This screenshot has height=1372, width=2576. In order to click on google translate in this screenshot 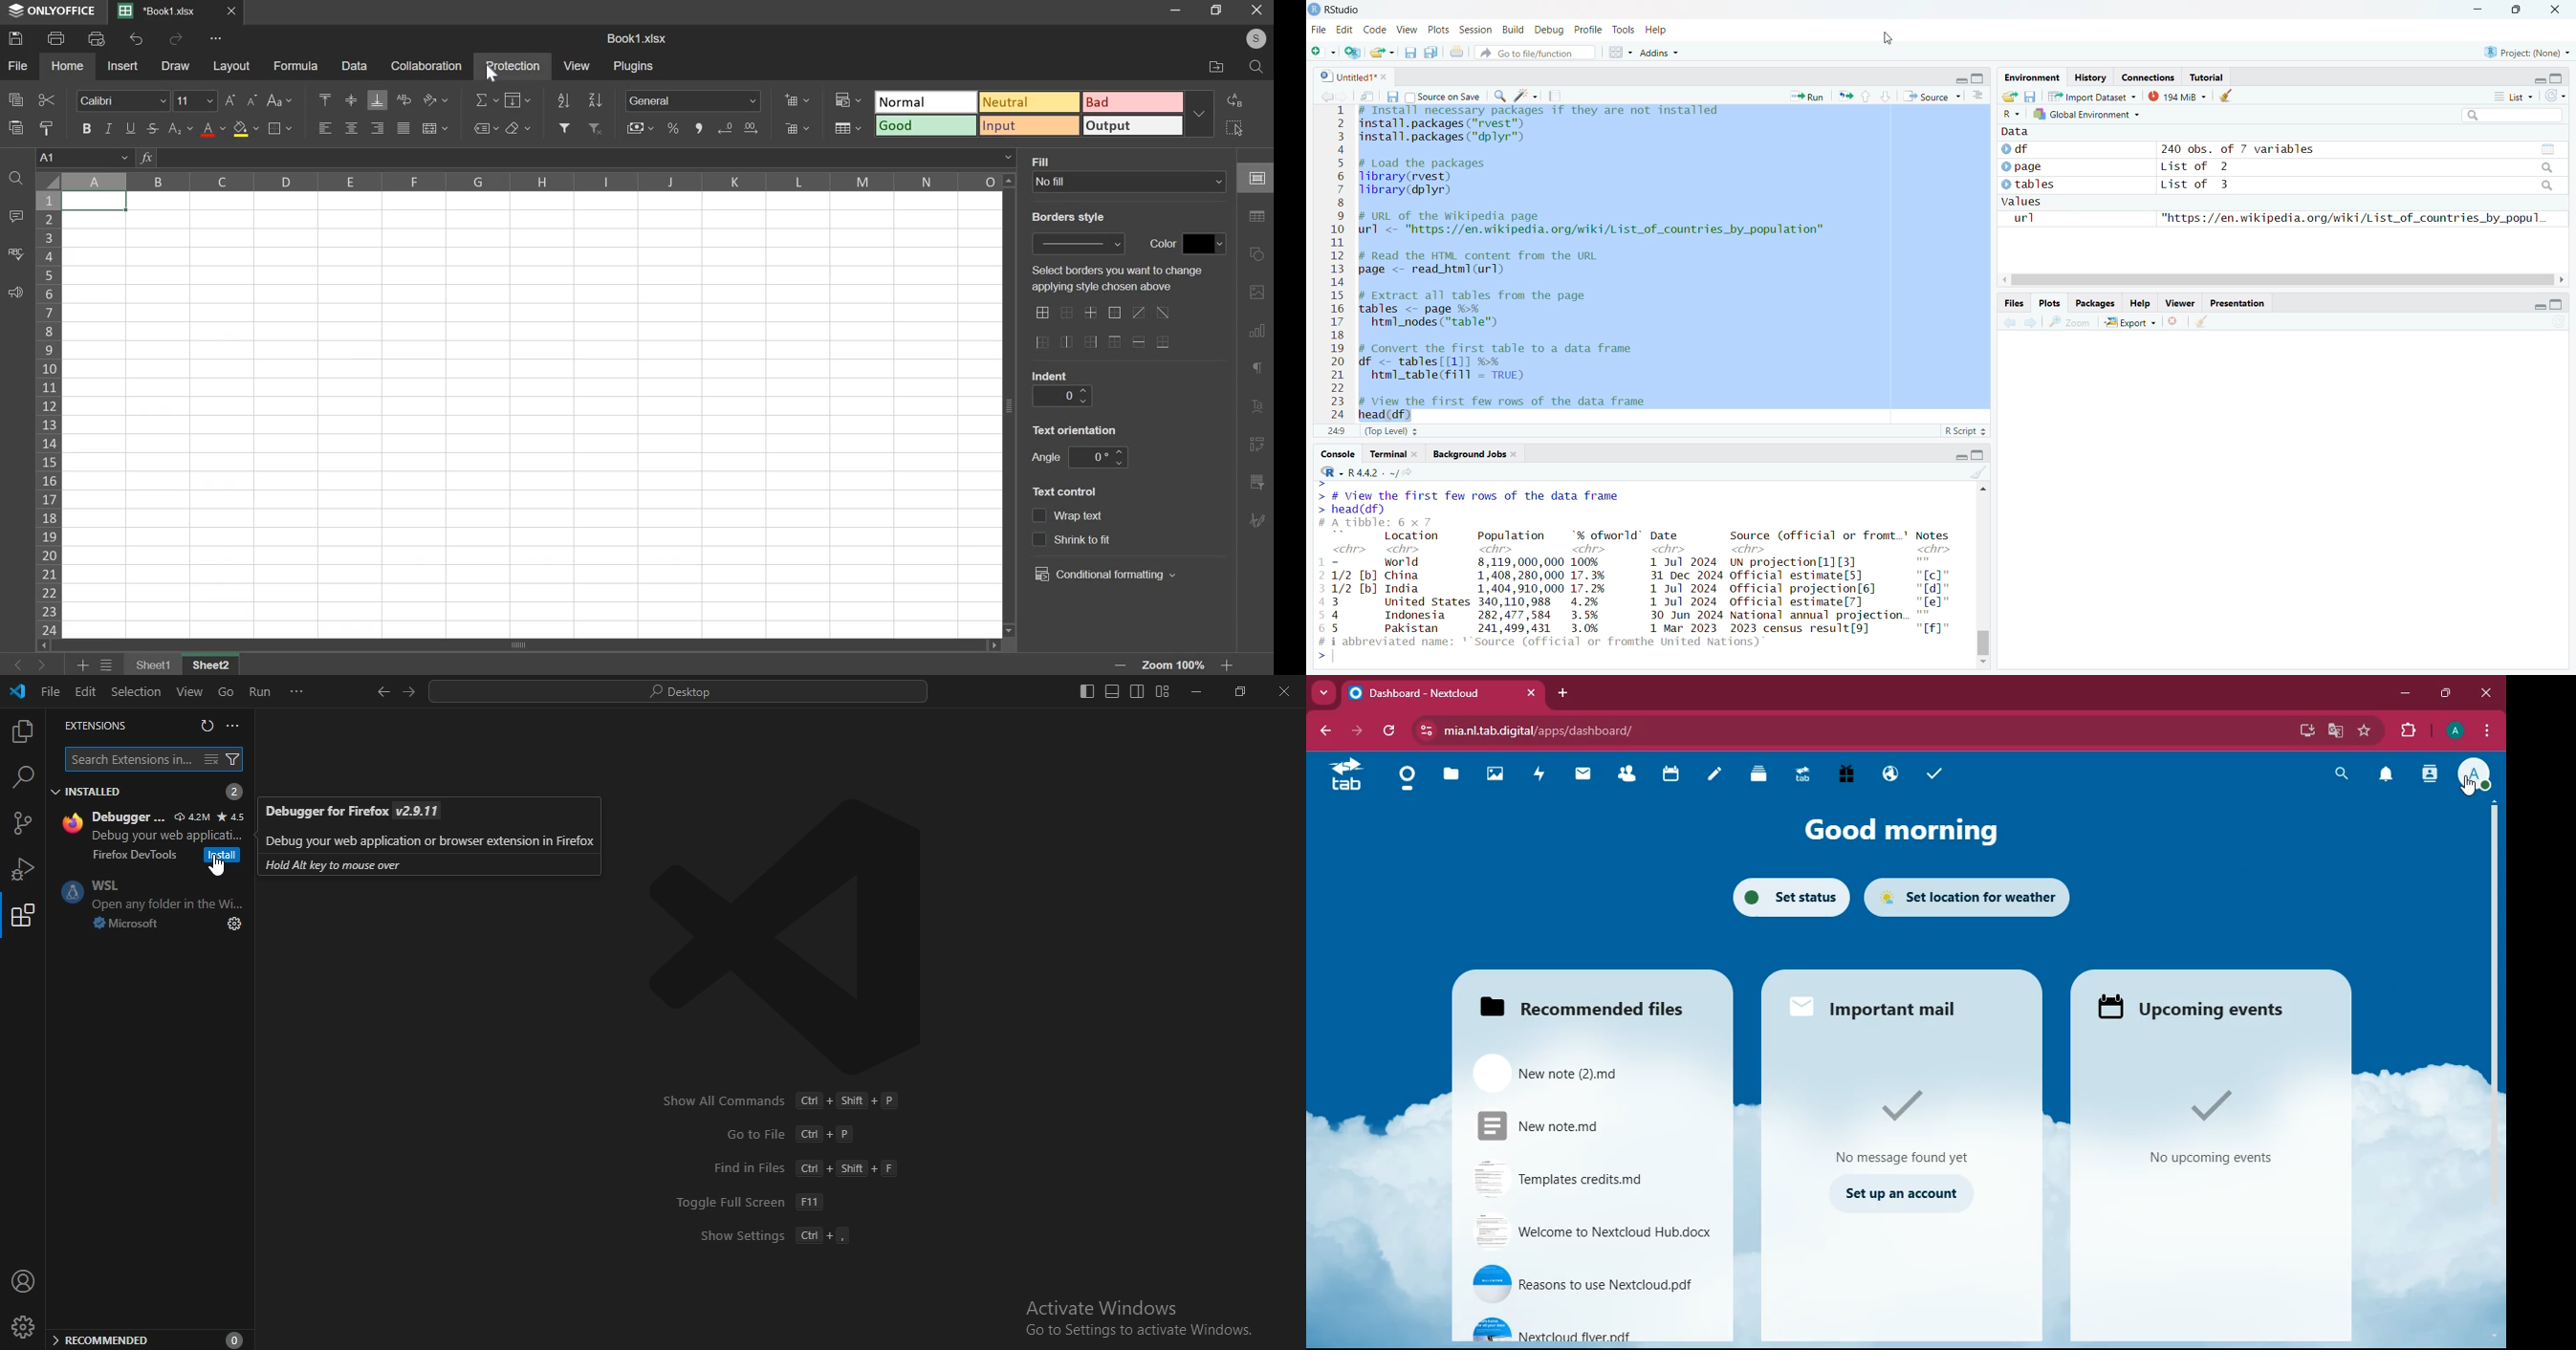, I will do `click(2338, 729)`.